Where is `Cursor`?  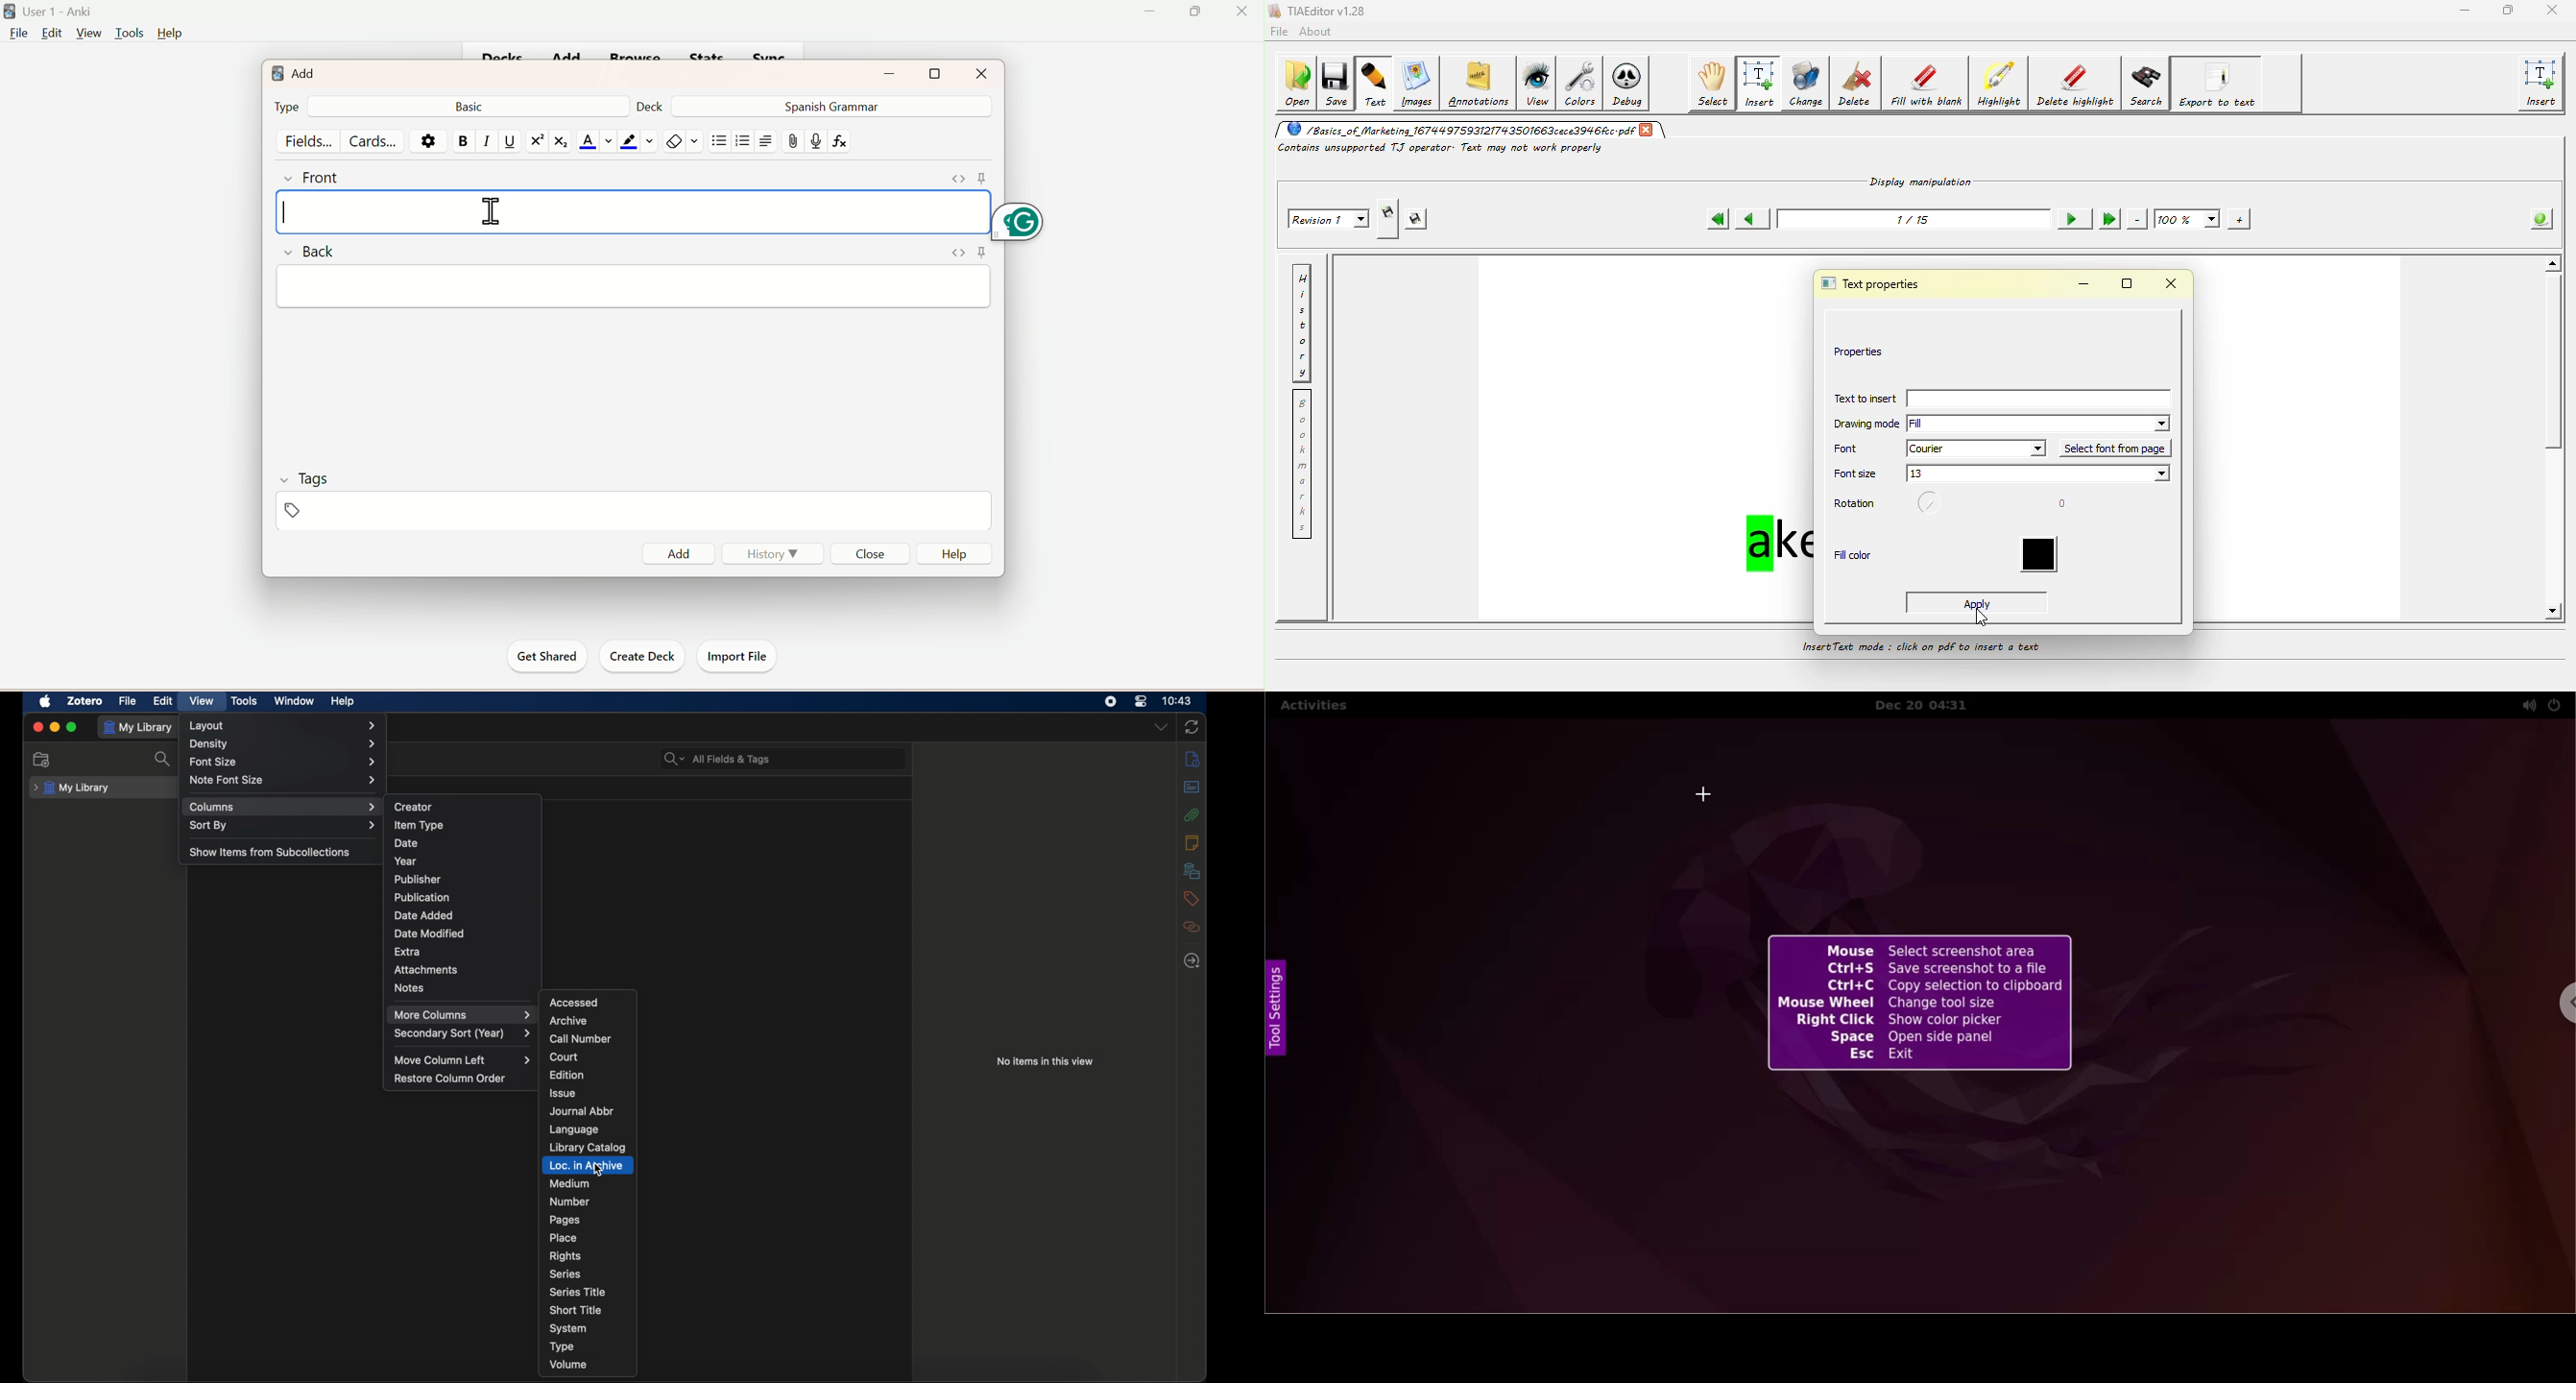
Cursor is located at coordinates (492, 210).